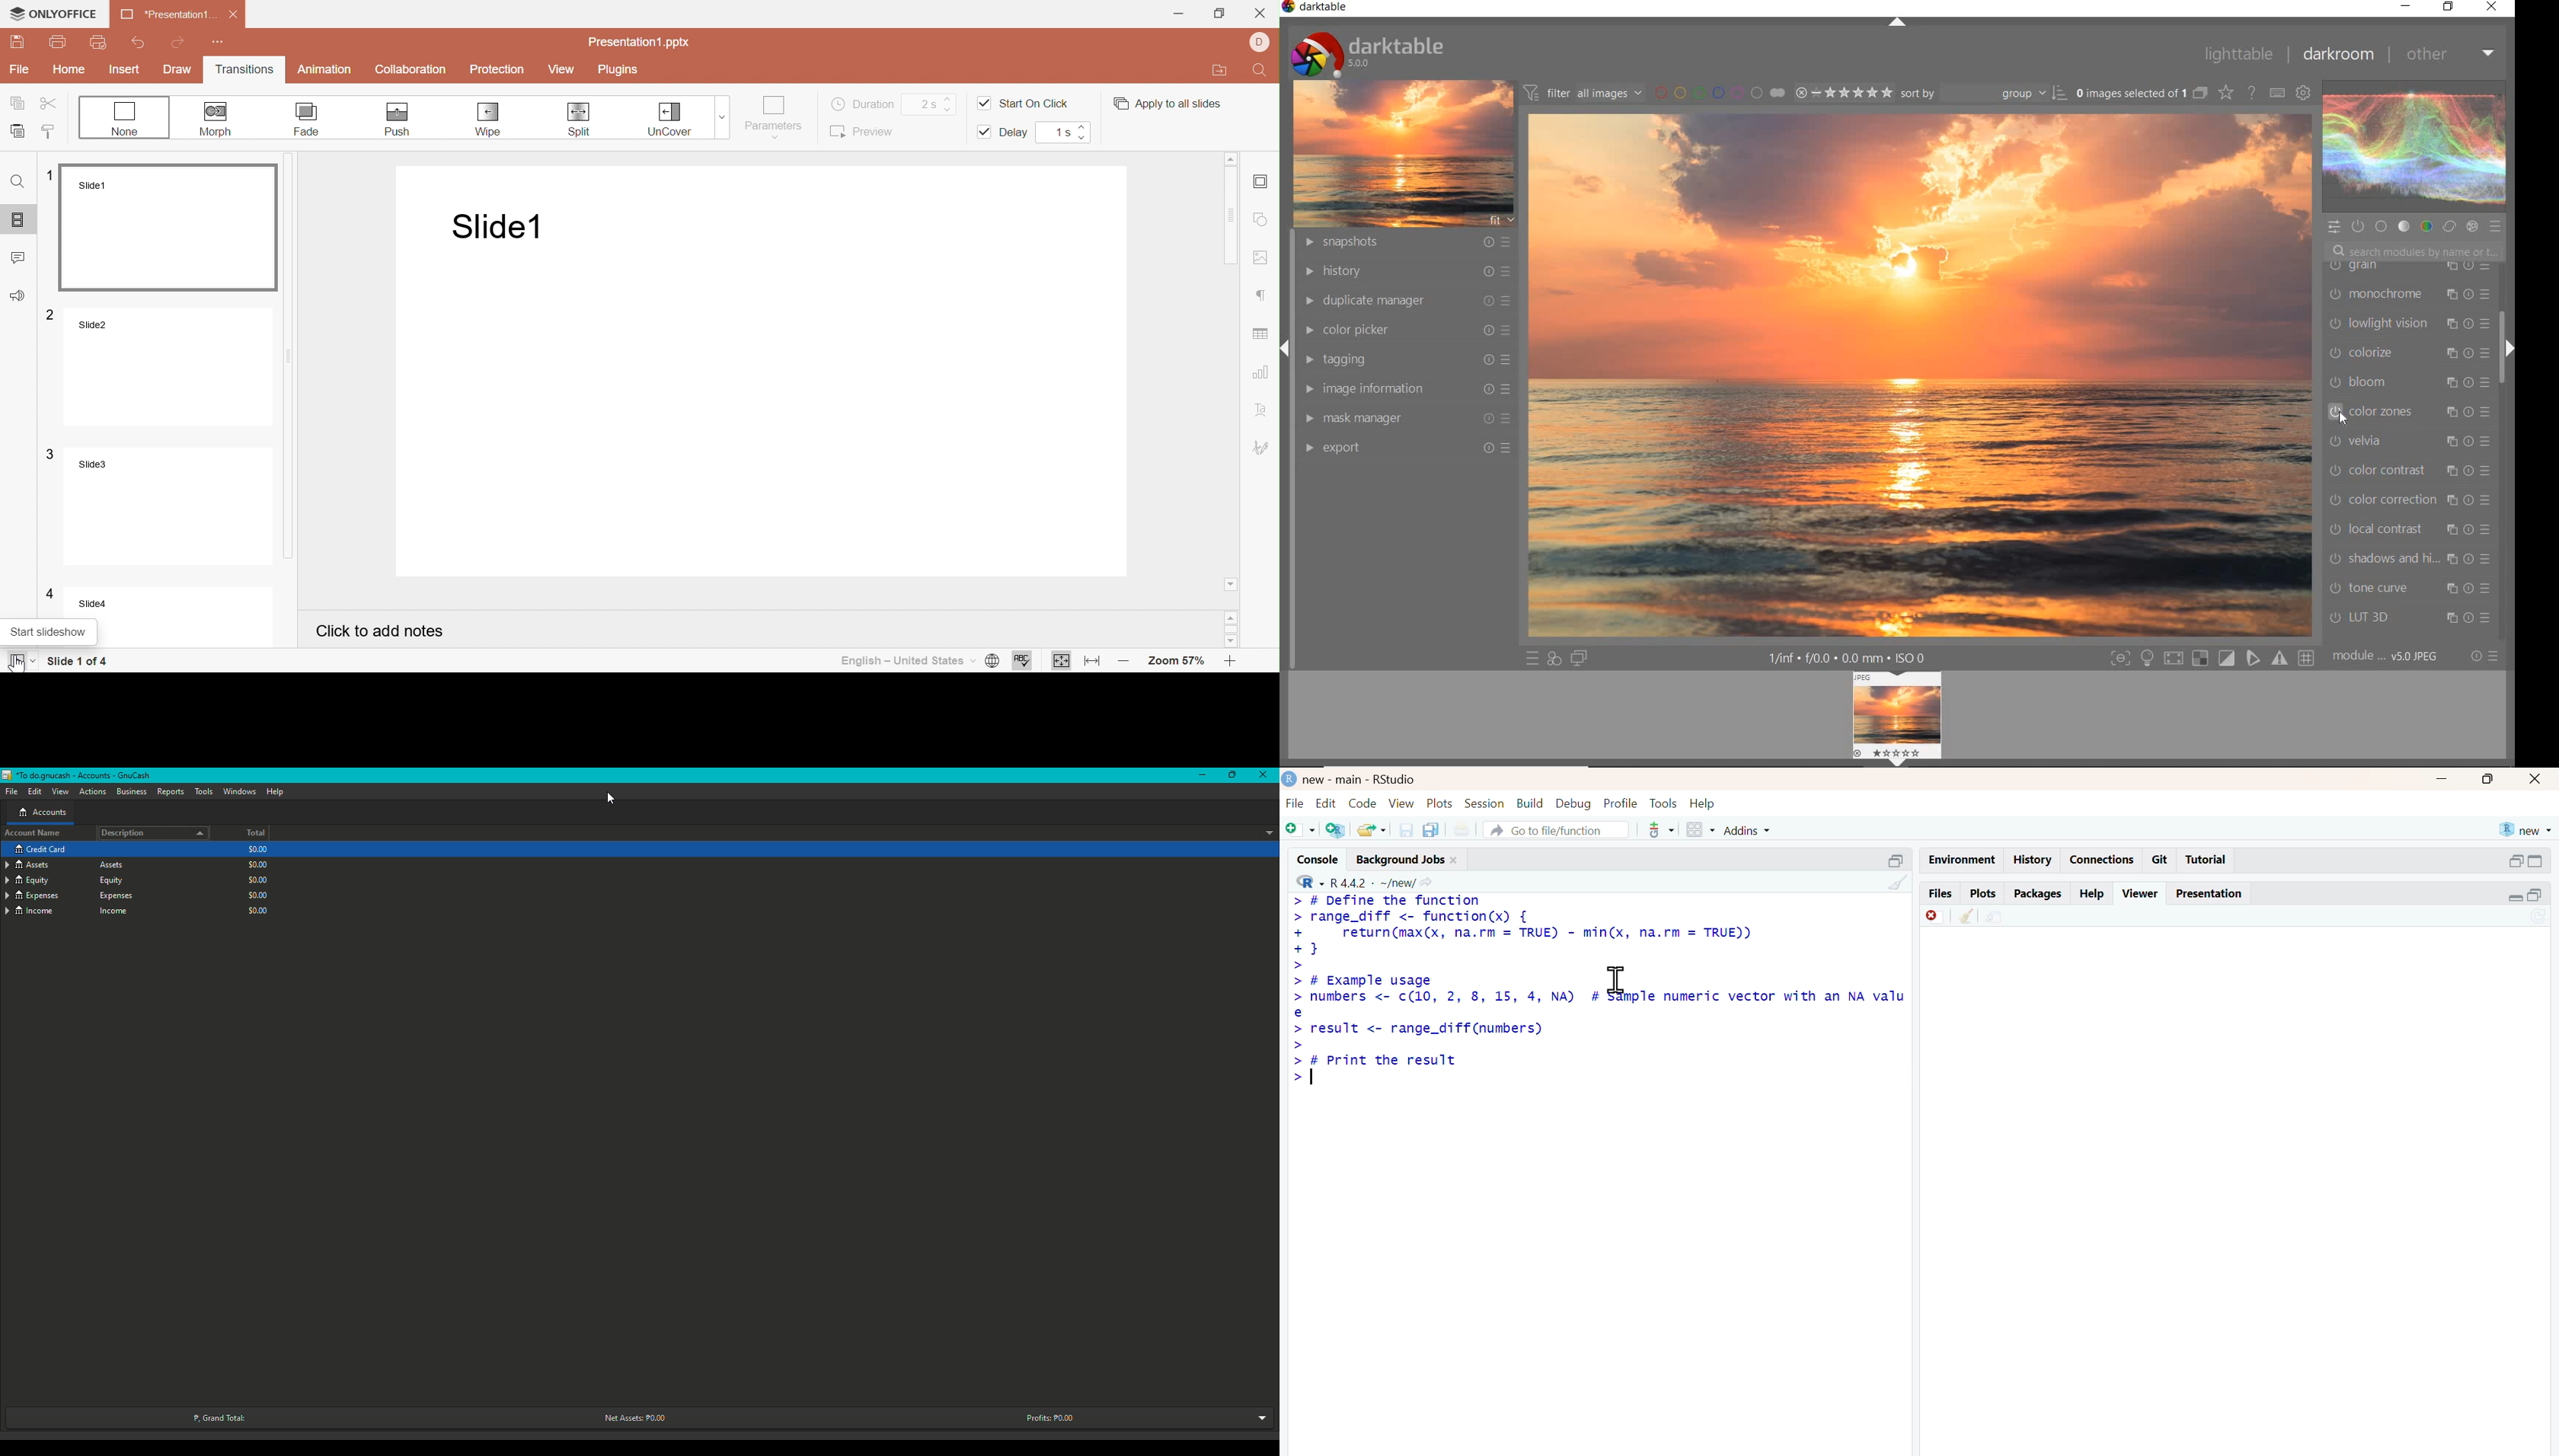  What do you see at coordinates (2141, 893) in the screenshot?
I see `viewer` at bounding box center [2141, 893].